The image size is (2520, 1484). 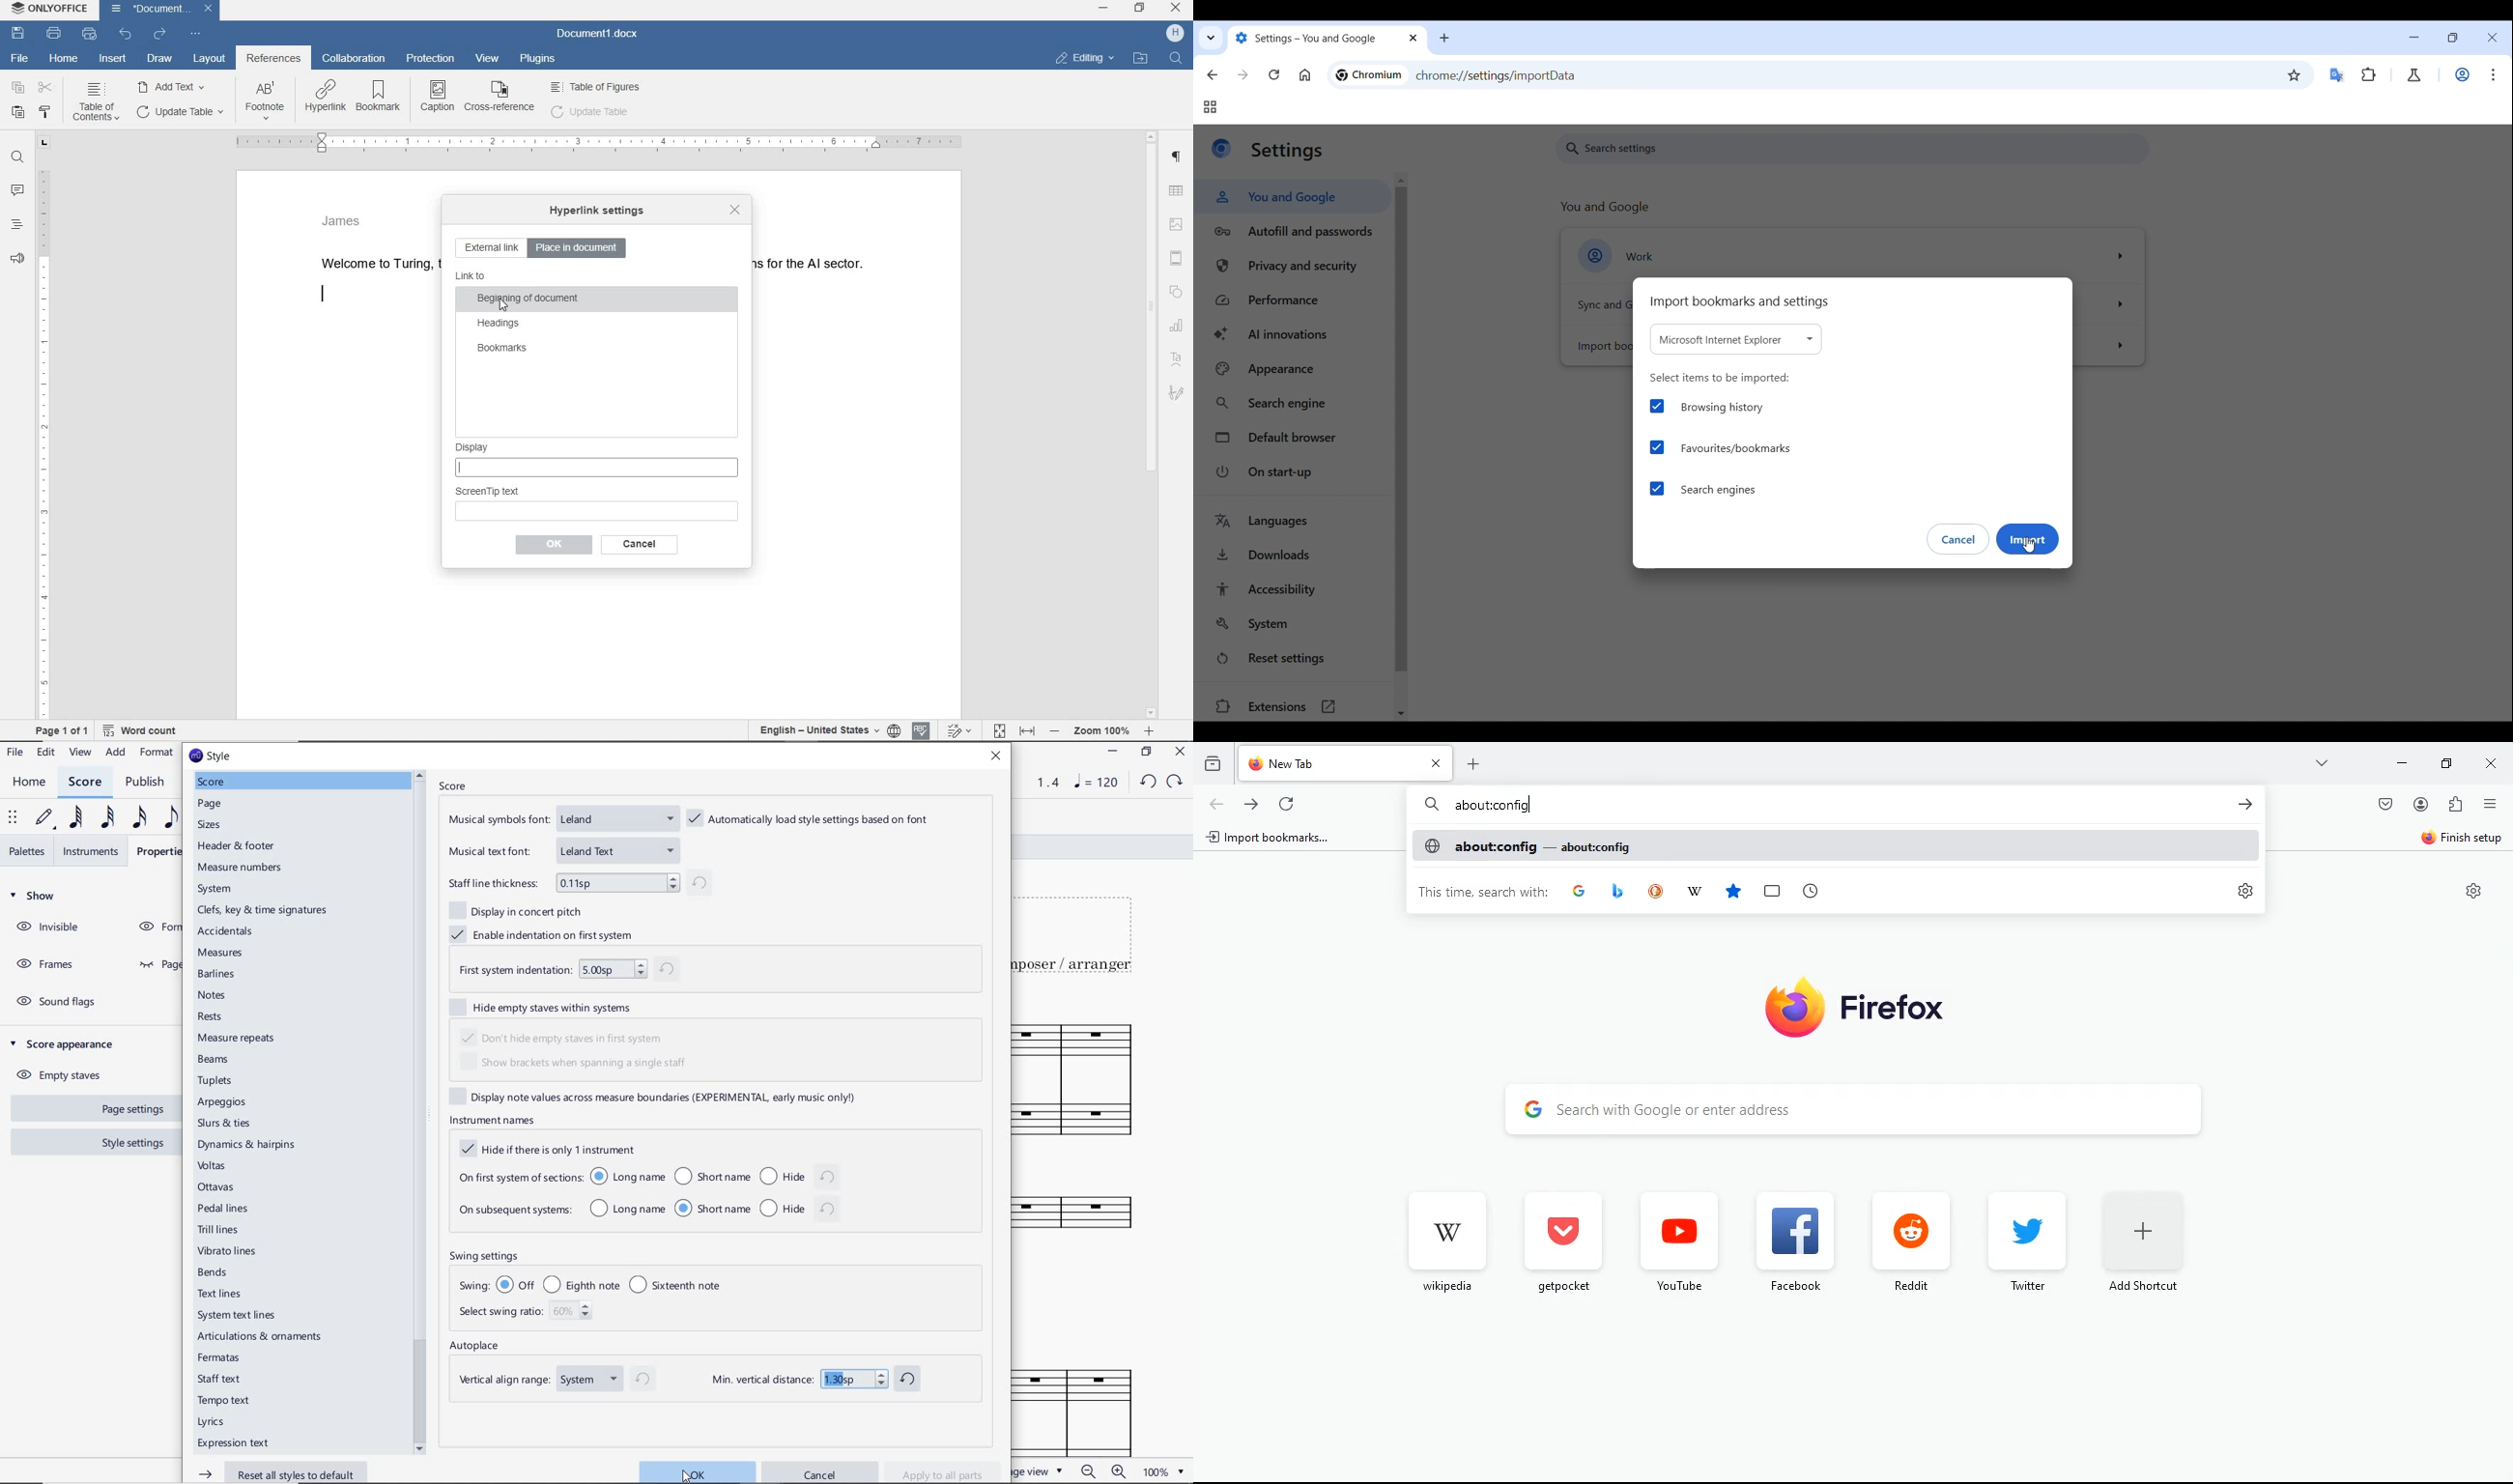 What do you see at coordinates (220, 1380) in the screenshot?
I see `staff text` at bounding box center [220, 1380].